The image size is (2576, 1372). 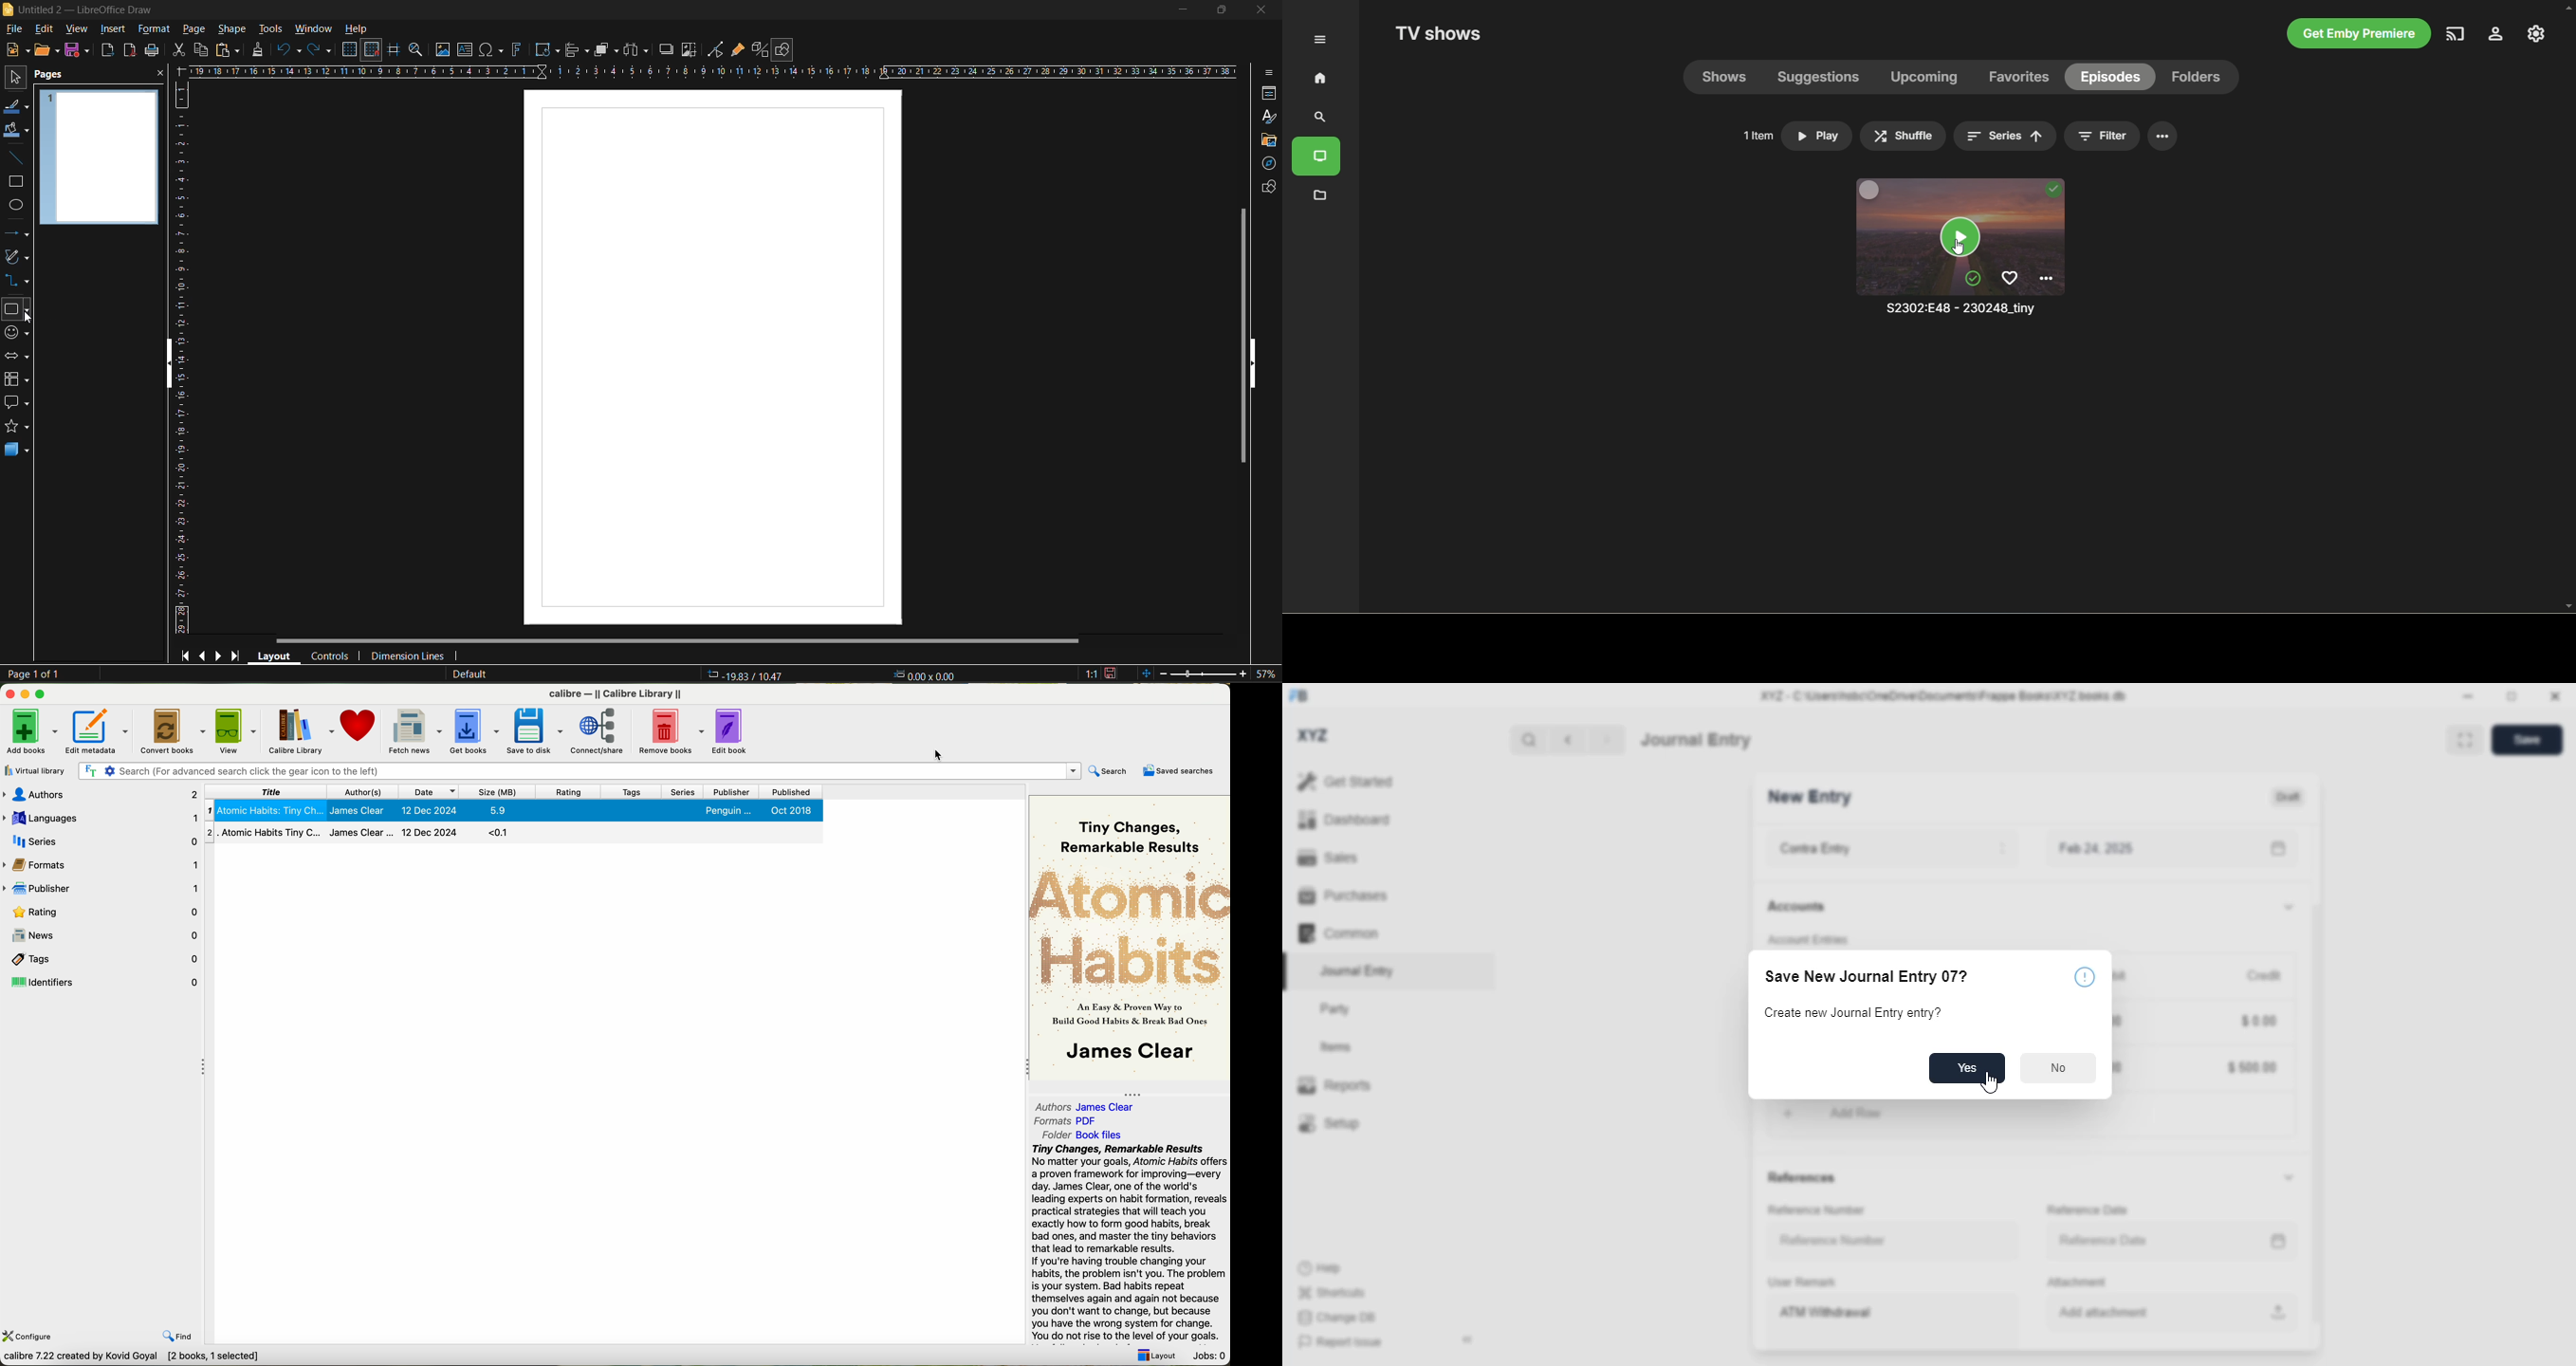 I want to click on sales, so click(x=1328, y=858).